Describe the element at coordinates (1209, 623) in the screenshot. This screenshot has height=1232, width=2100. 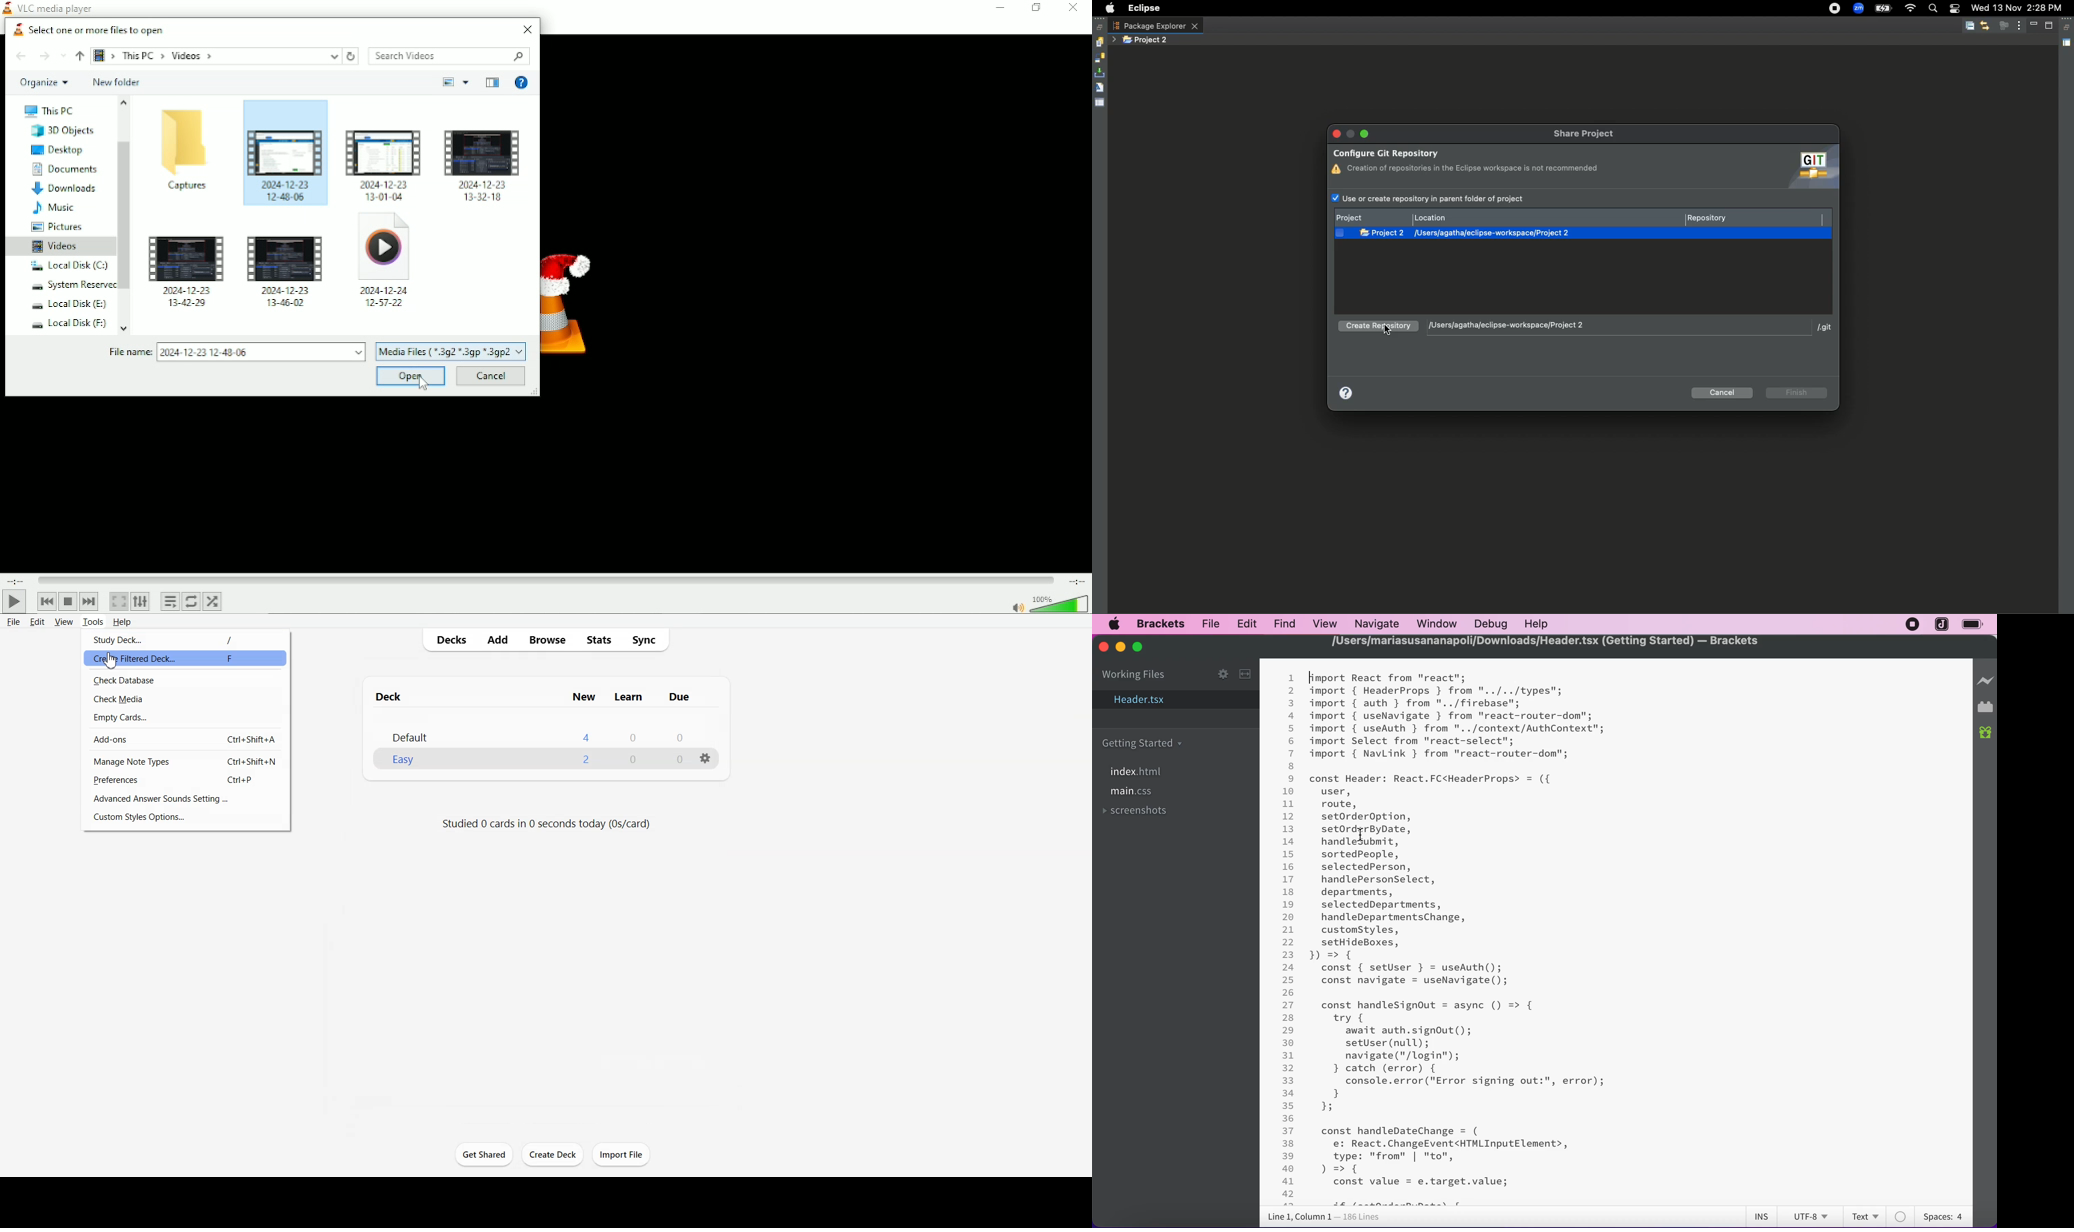
I see `file` at that location.